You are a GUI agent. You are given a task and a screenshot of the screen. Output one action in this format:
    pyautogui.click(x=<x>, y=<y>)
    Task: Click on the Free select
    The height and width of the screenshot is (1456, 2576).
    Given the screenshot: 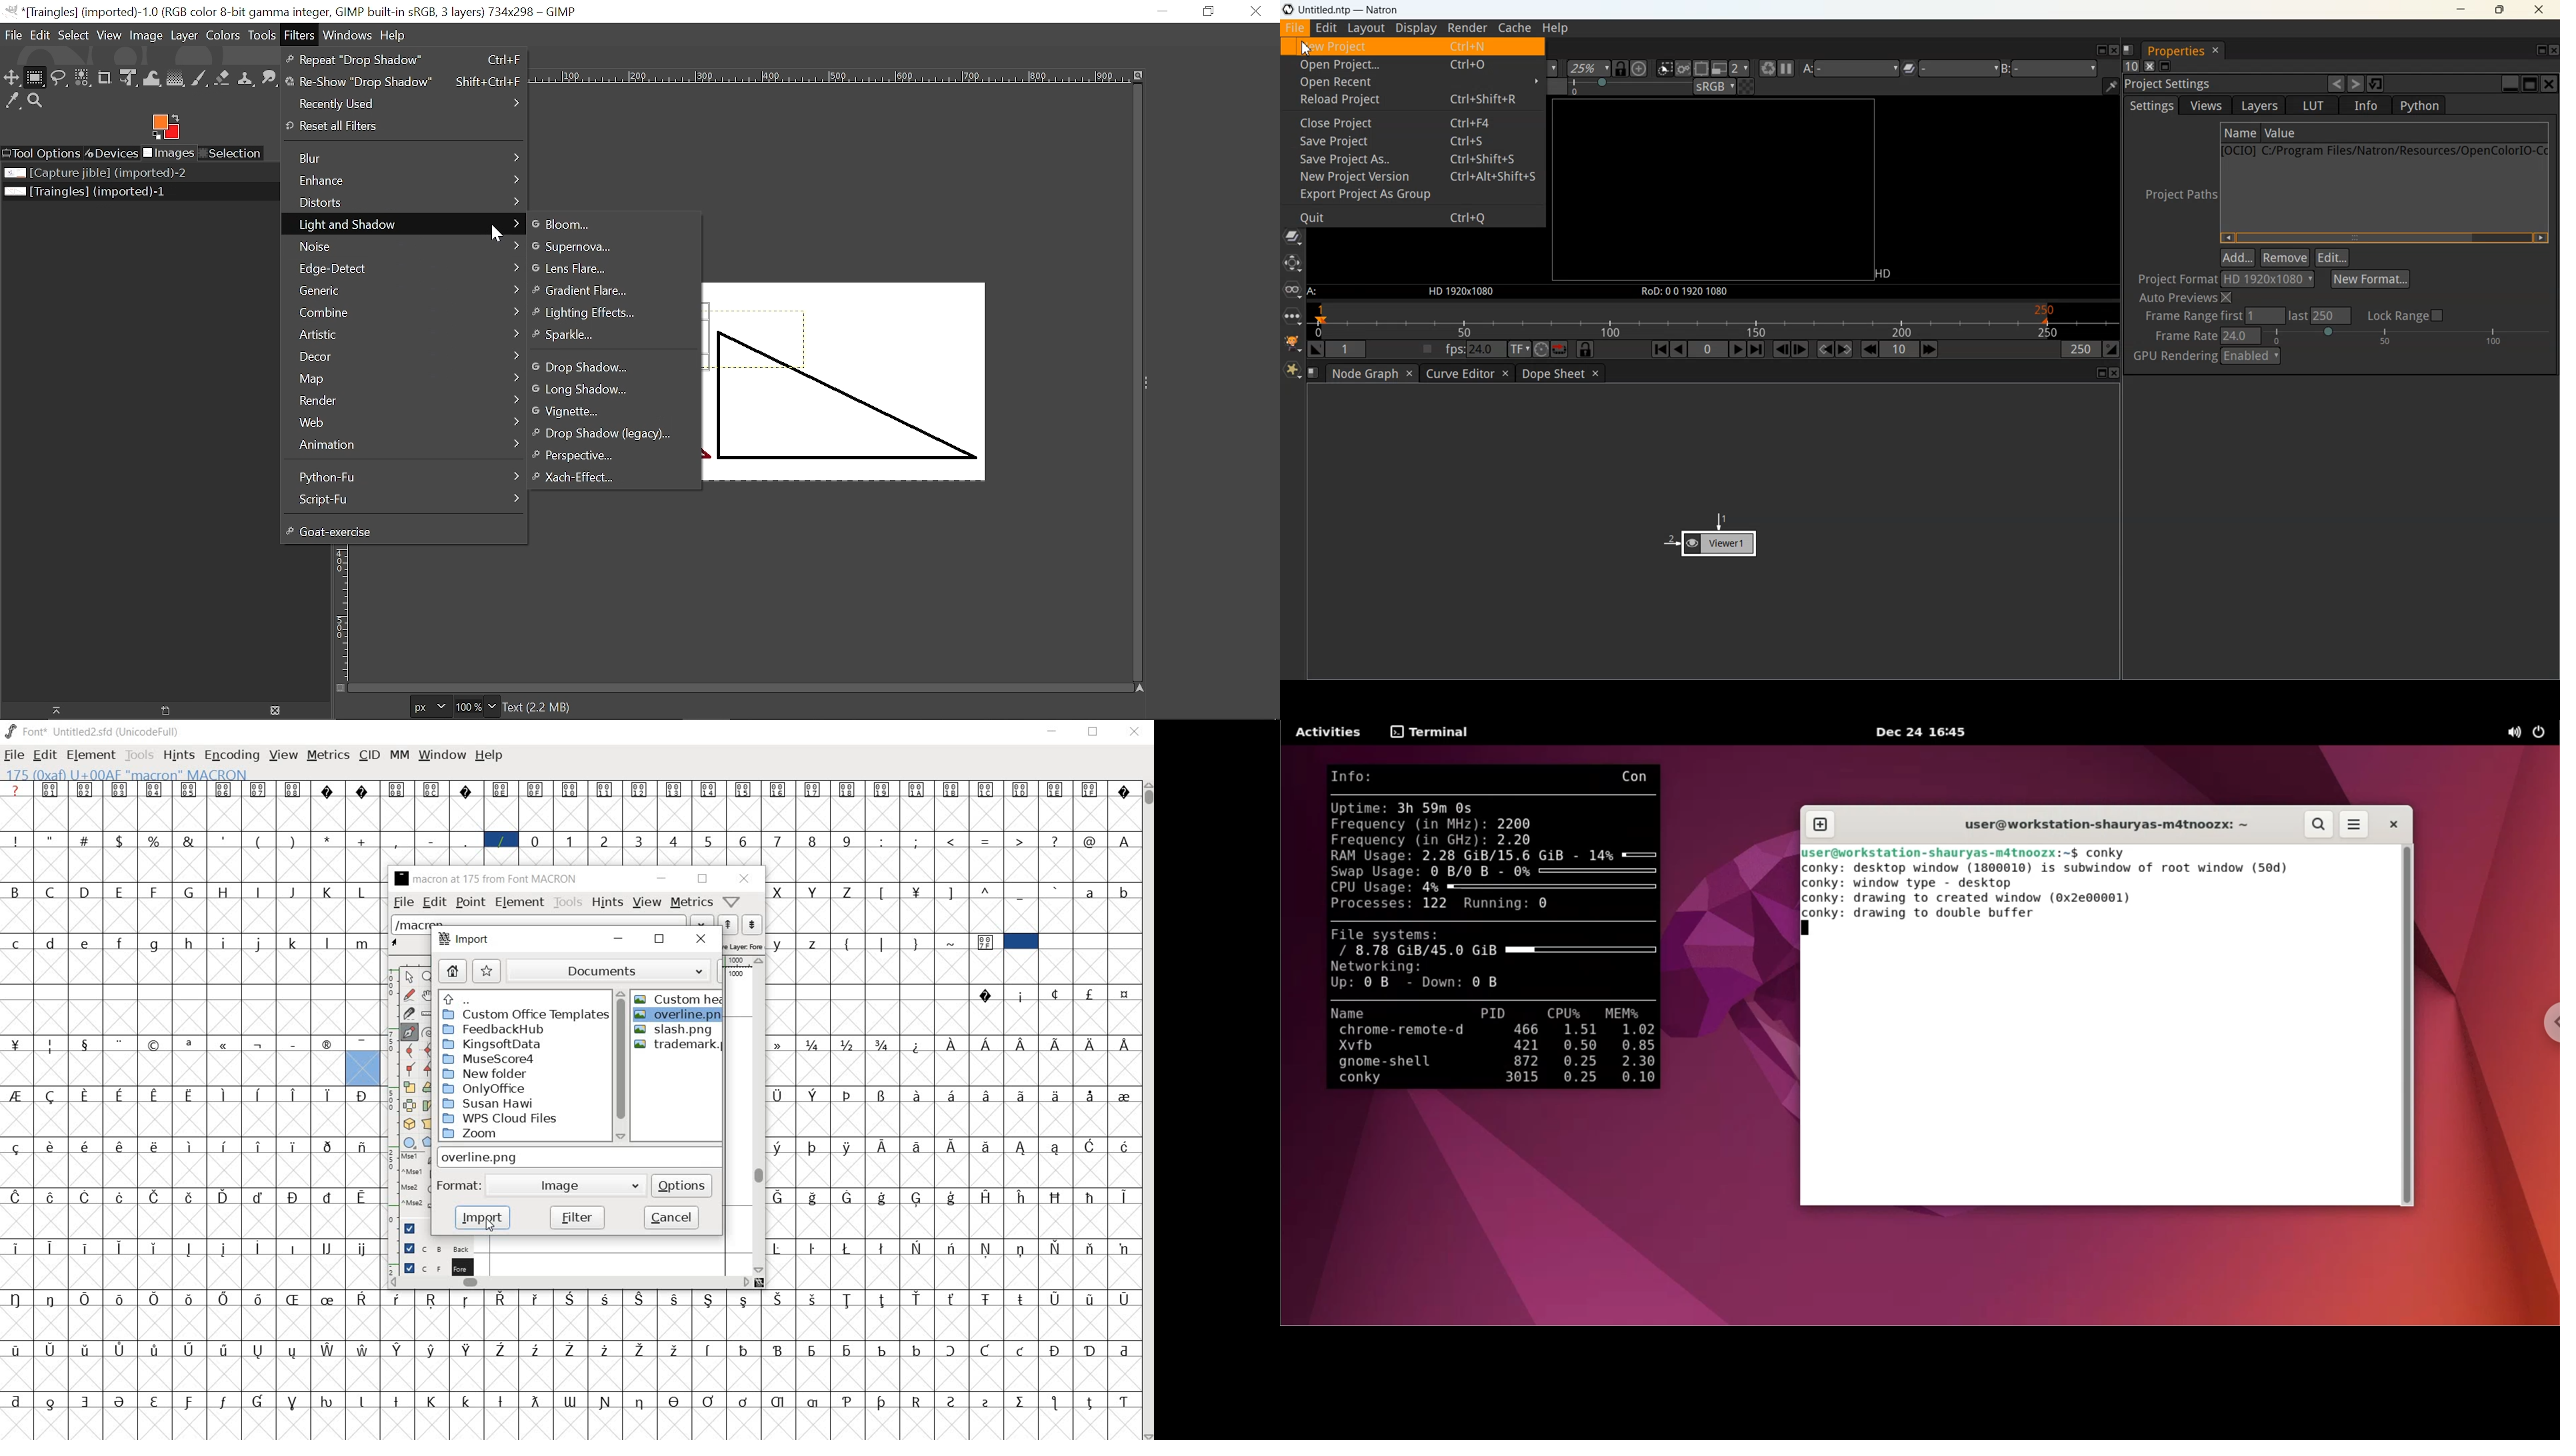 What is the action you would take?
    pyautogui.click(x=60, y=77)
    